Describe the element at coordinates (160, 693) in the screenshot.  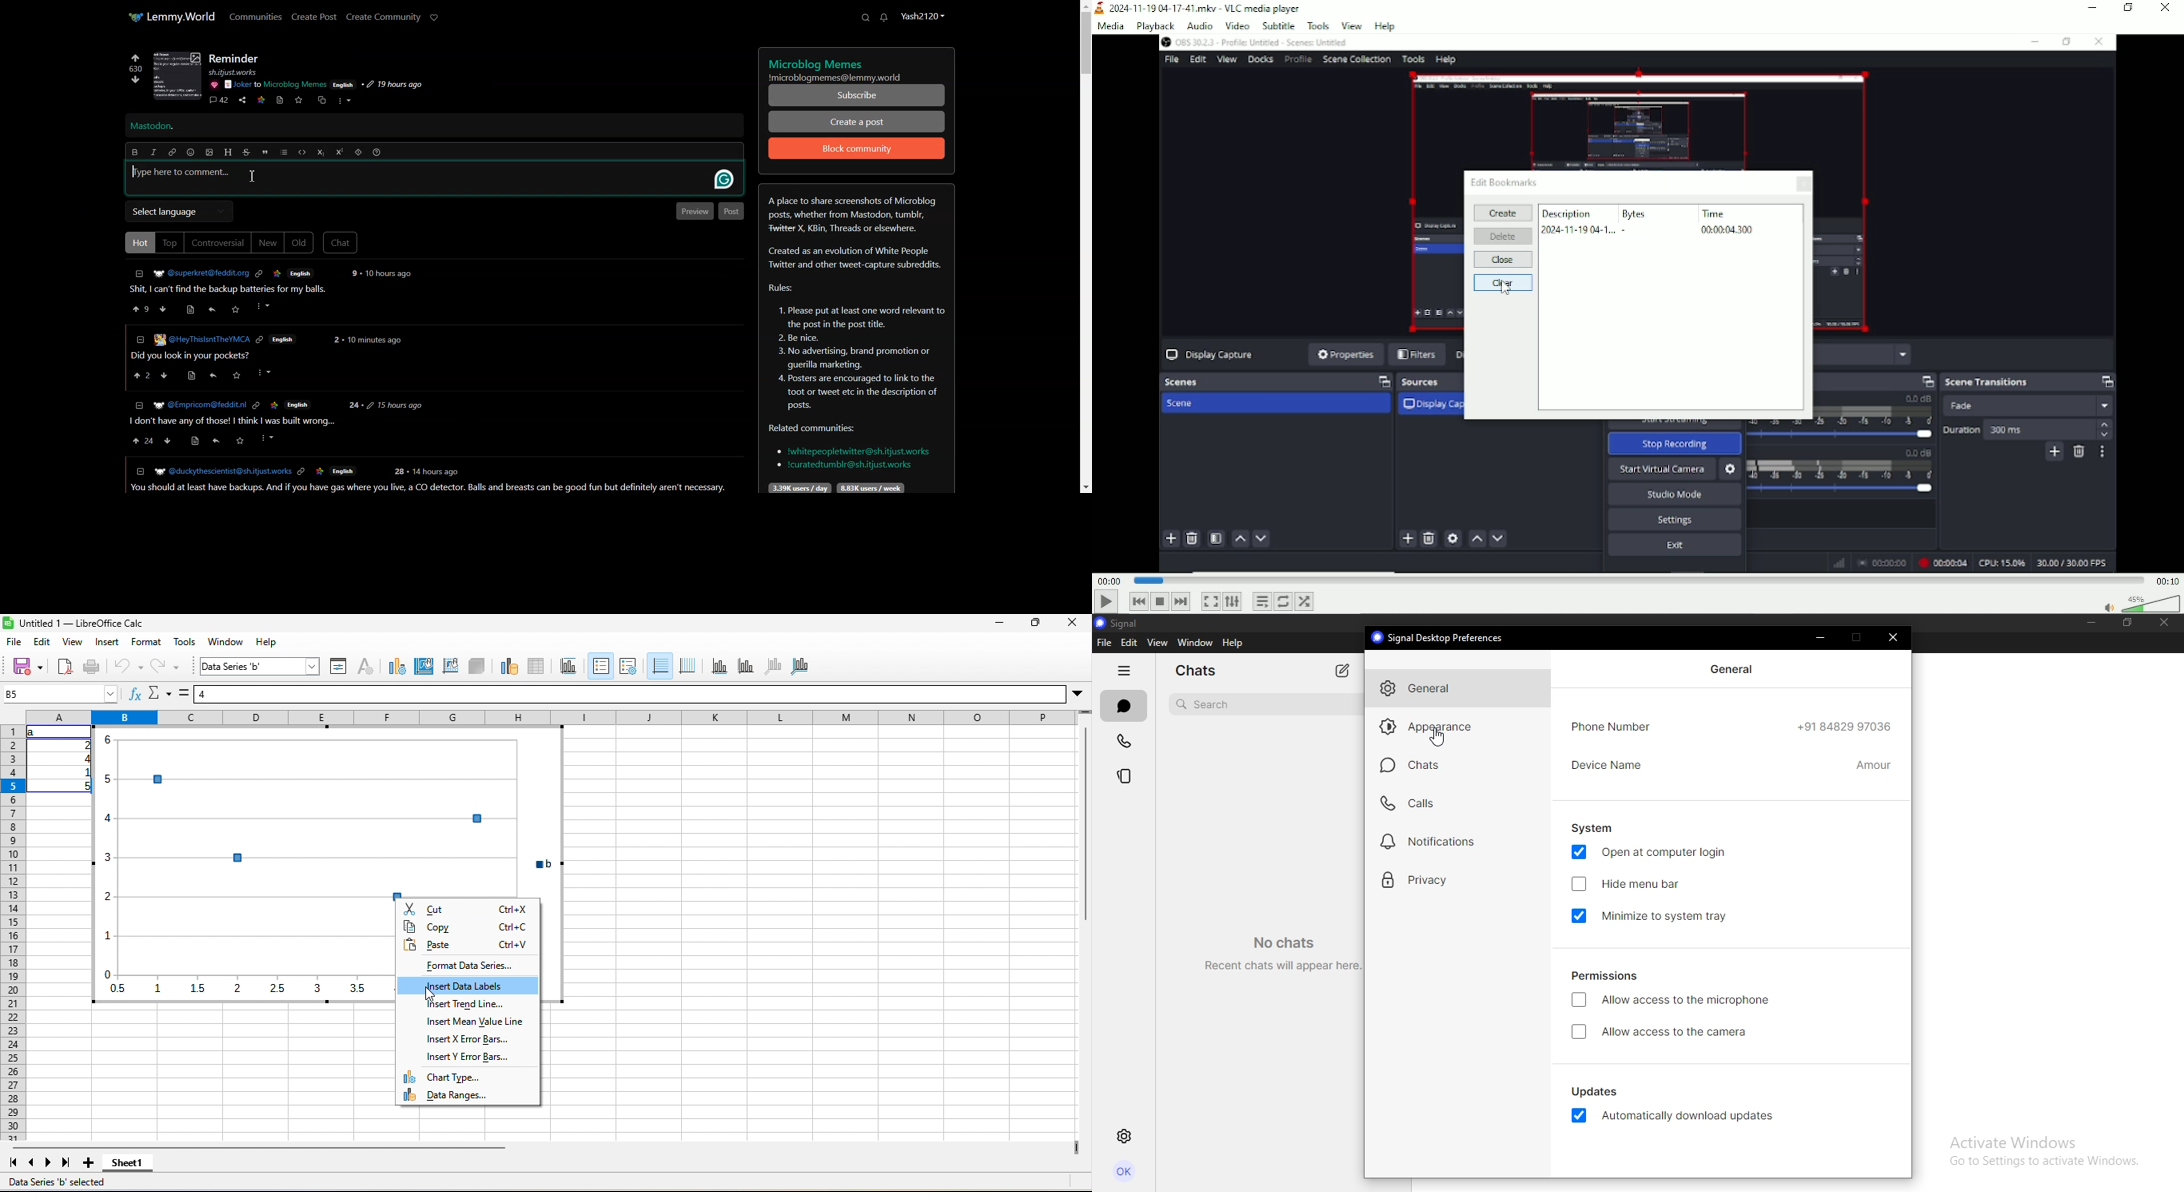
I see `select function` at that location.